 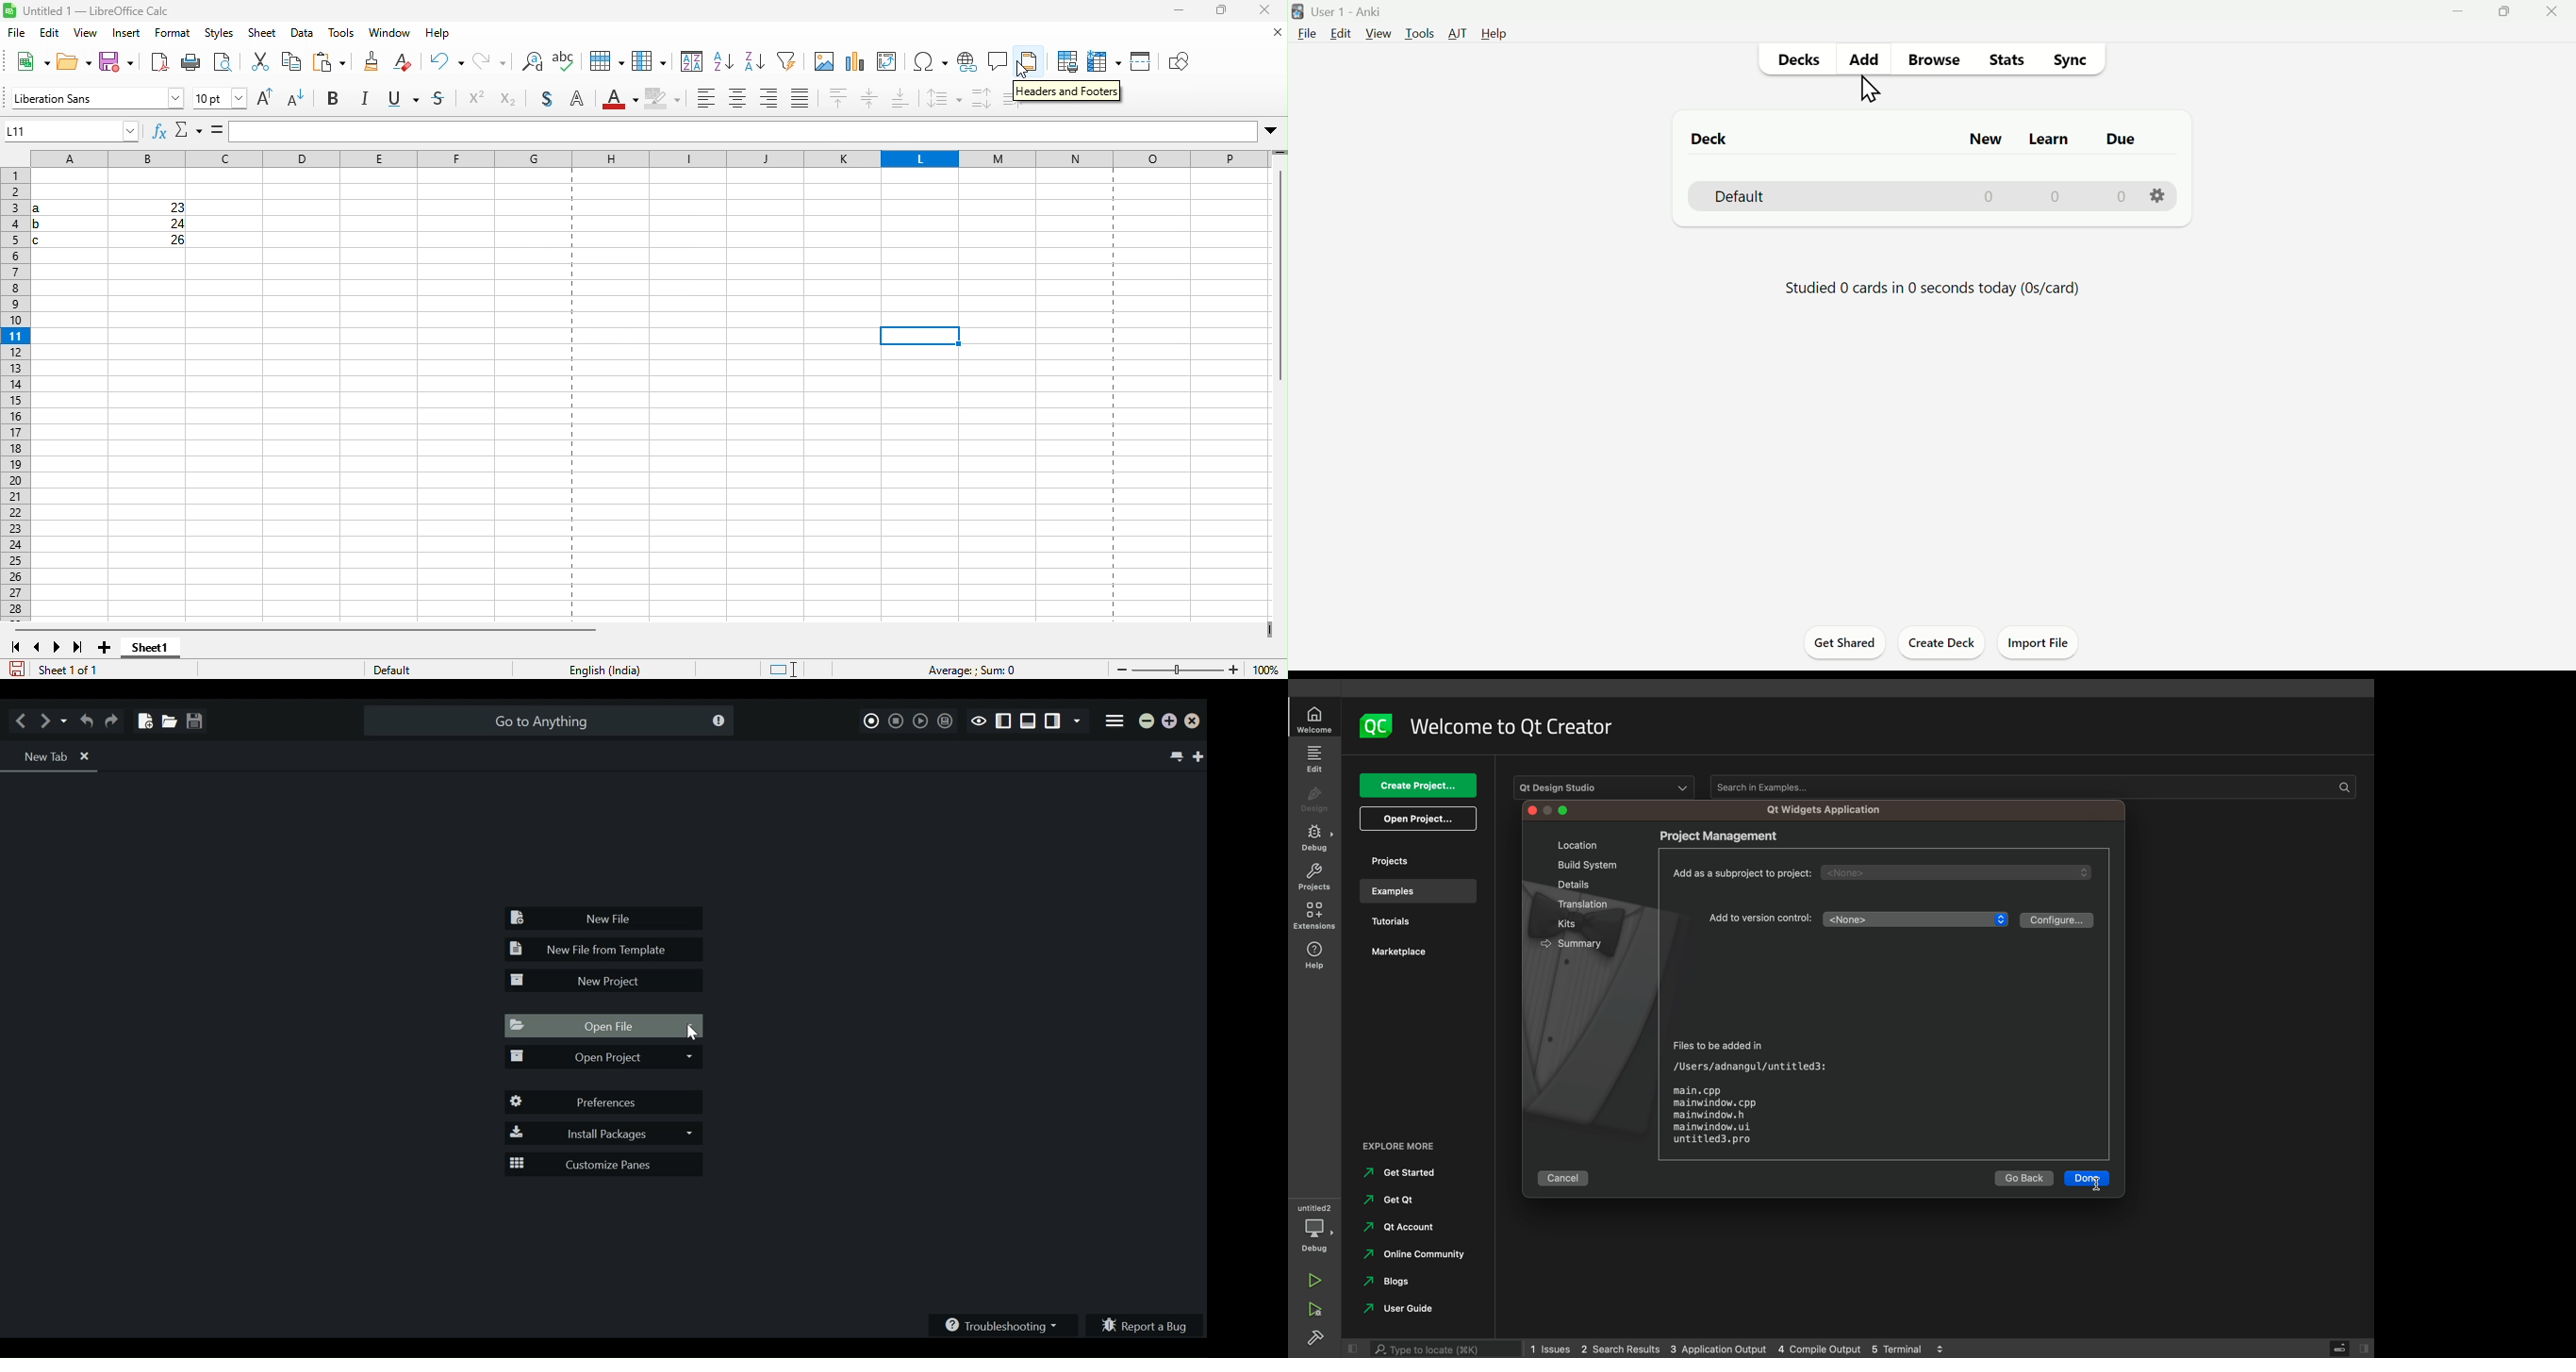 What do you see at coordinates (1014, 96) in the screenshot?
I see `decrease paragraph spacing` at bounding box center [1014, 96].